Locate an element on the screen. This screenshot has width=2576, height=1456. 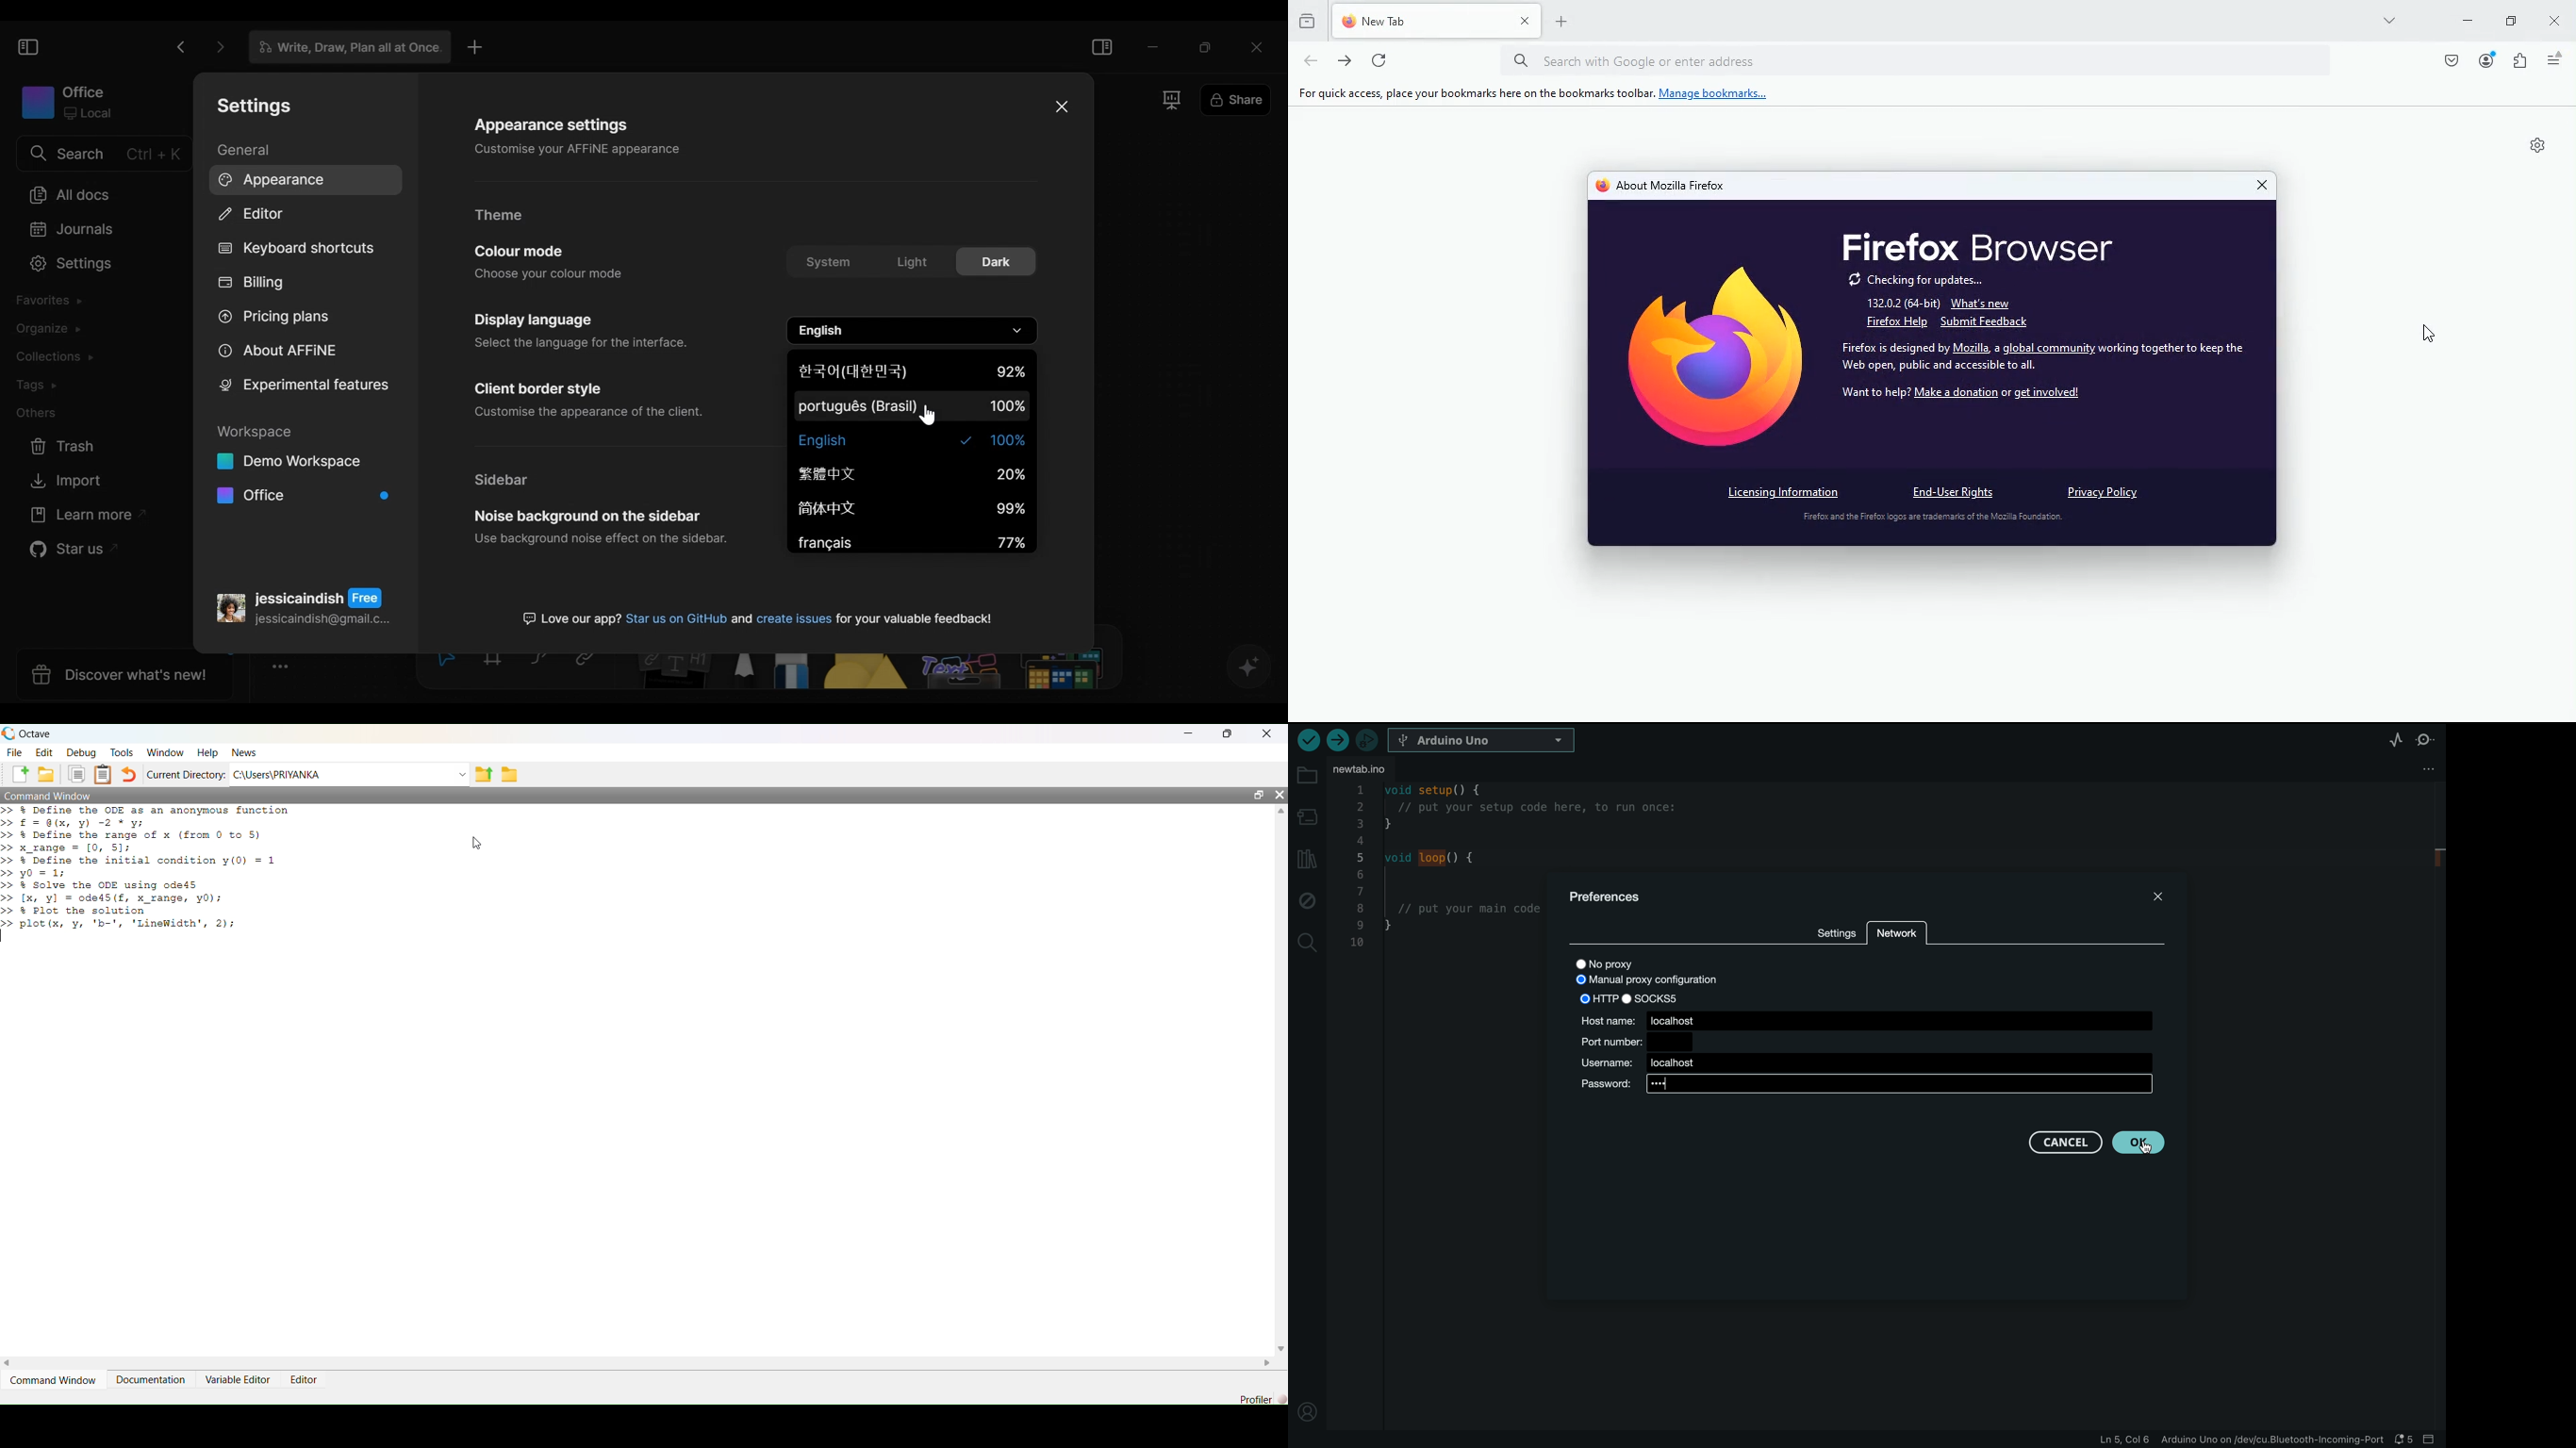
Edit is located at coordinates (44, 752).